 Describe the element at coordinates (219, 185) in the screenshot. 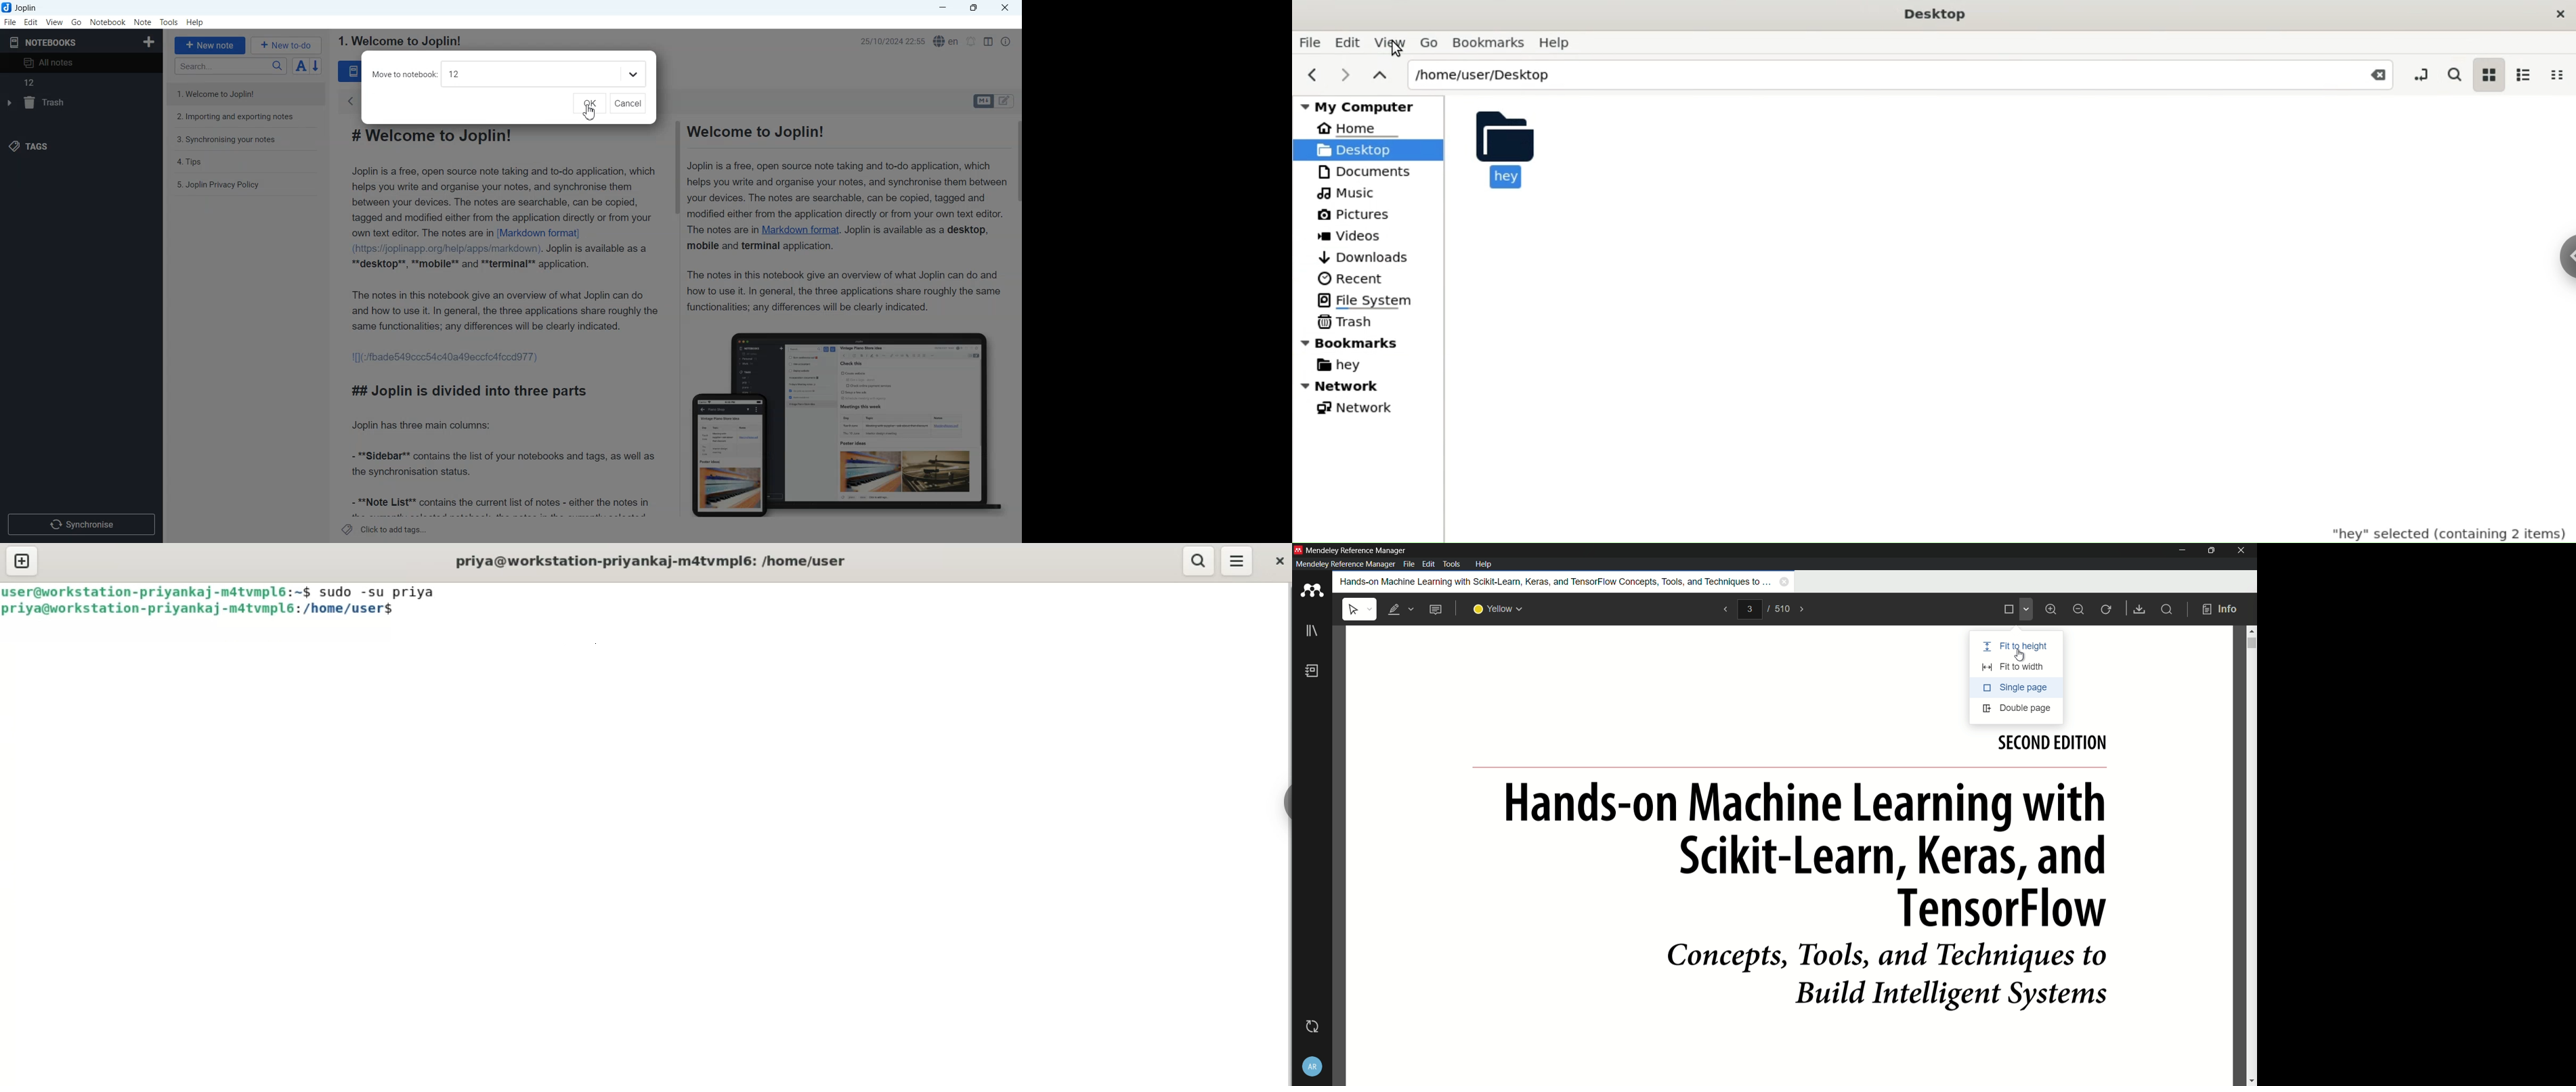

I see `5. Joplin Privacy Policy` at that location.